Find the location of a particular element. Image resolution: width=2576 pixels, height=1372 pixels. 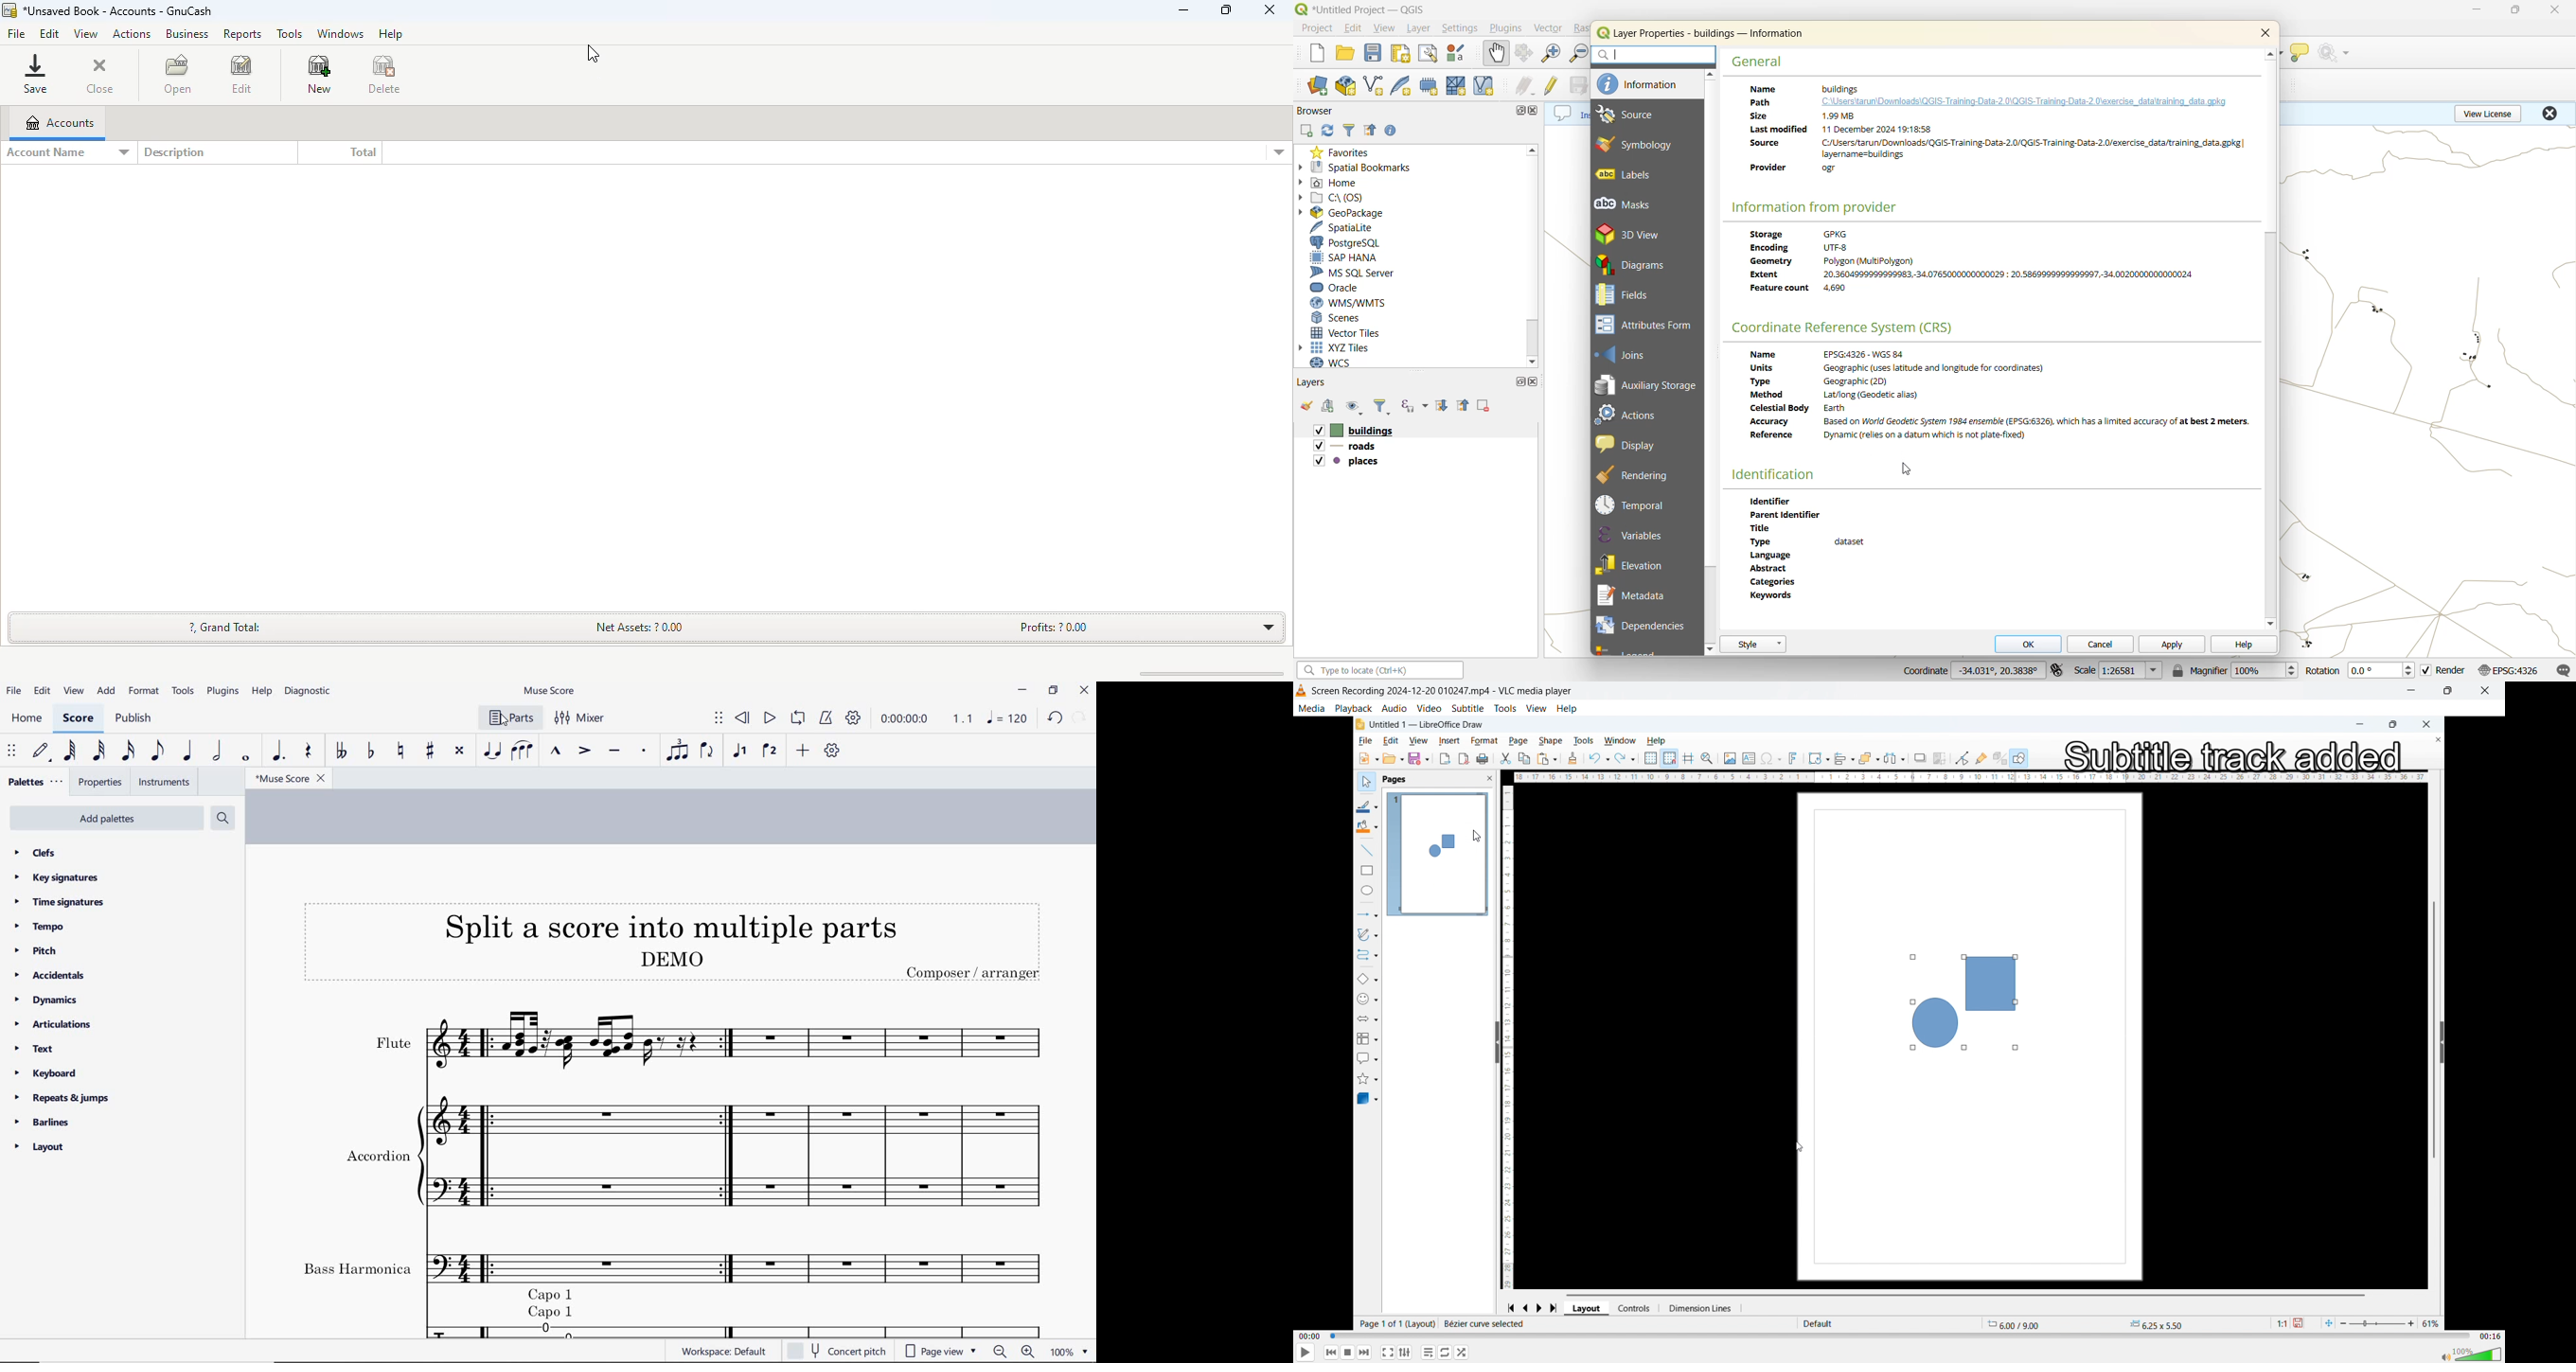

view  is located at coordinates (1537, 709).